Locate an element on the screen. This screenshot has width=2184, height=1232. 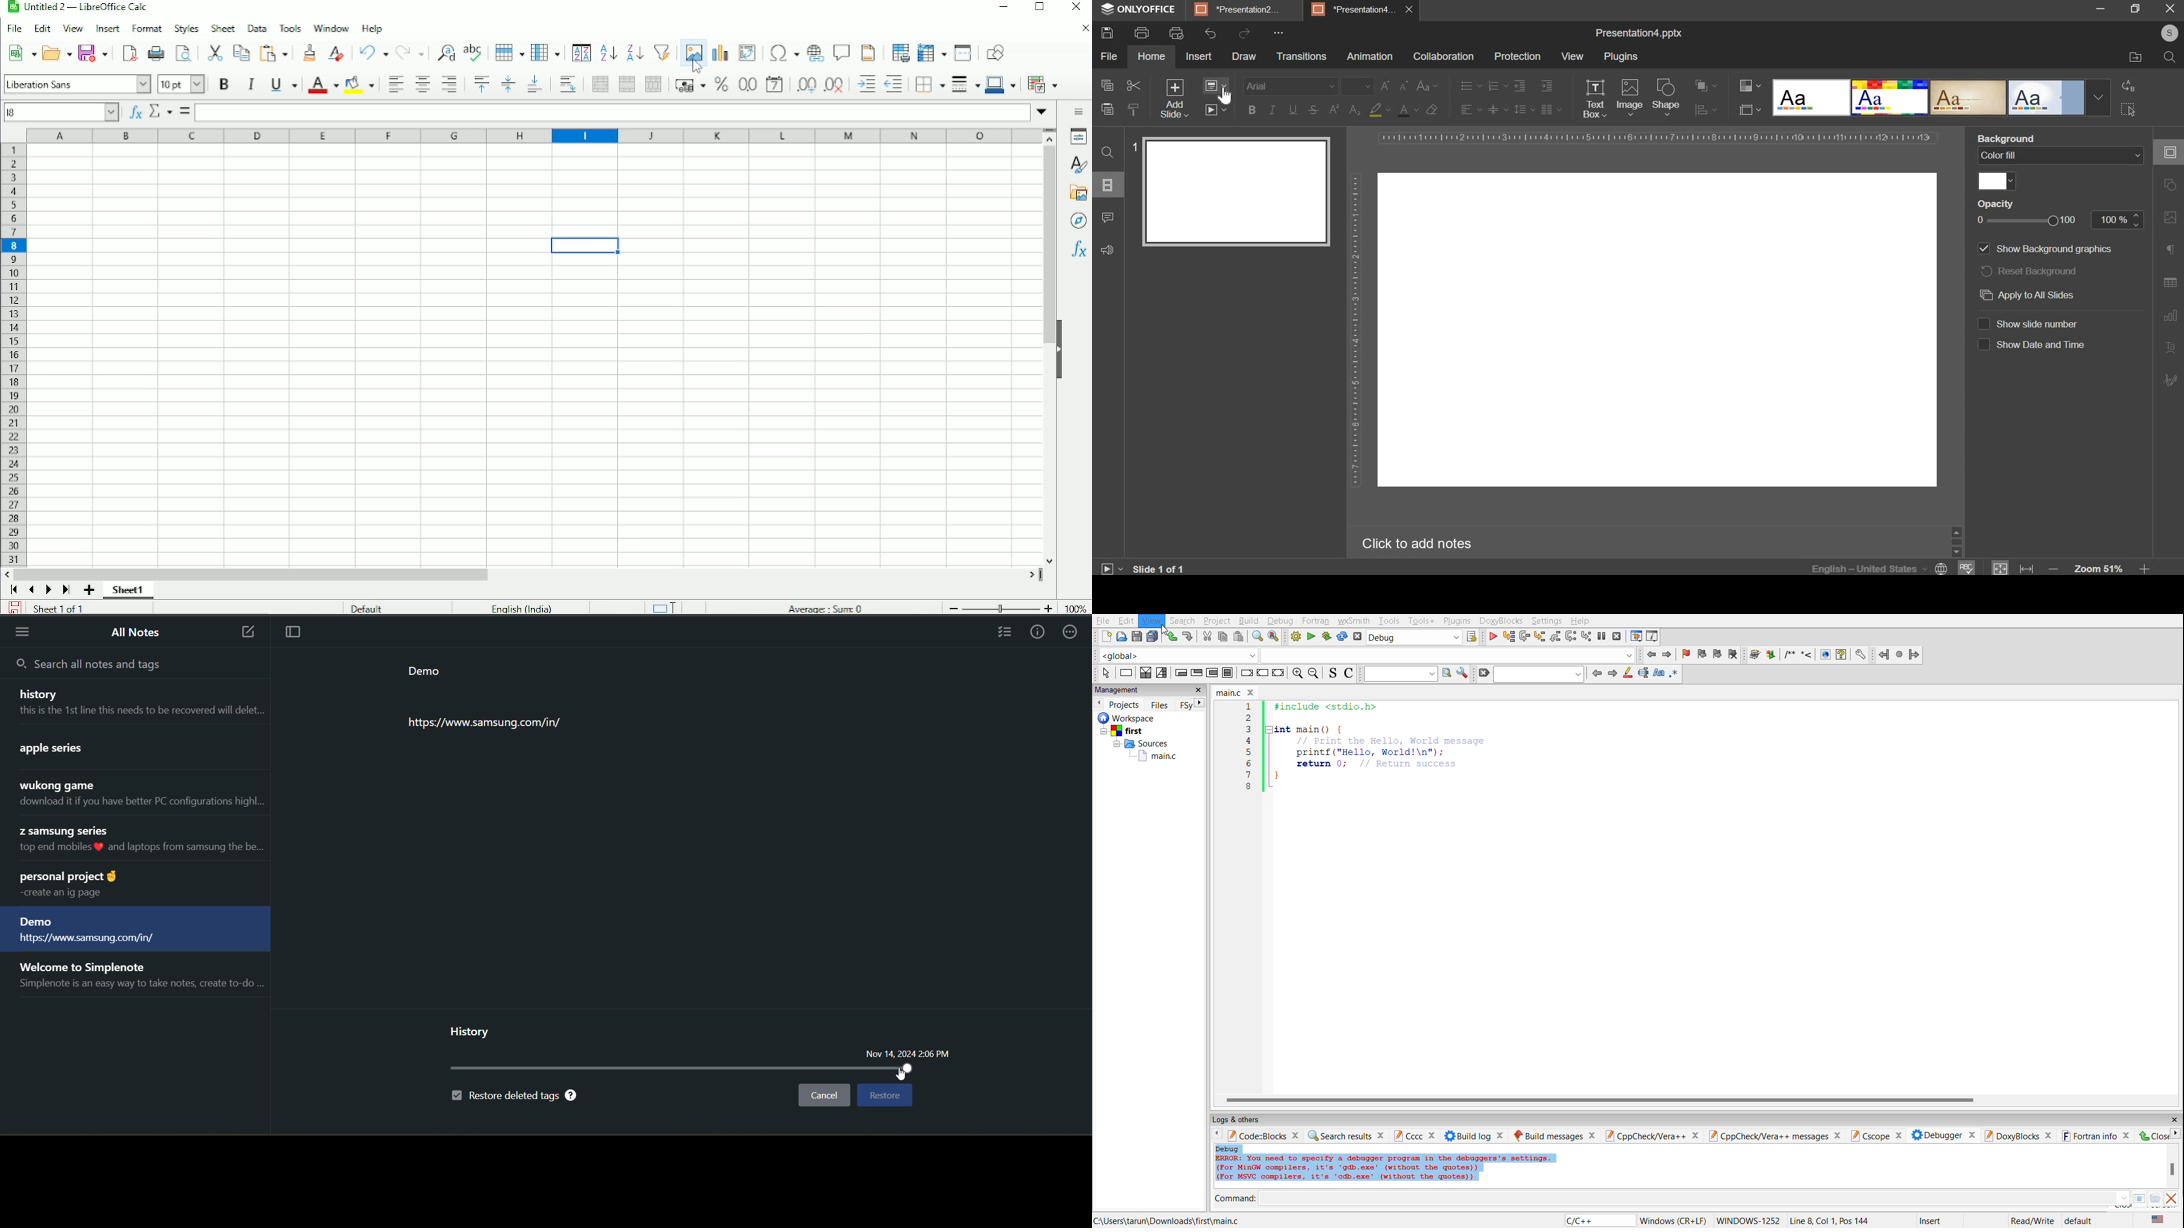
fortran project is located at coordinates (1899, 654).